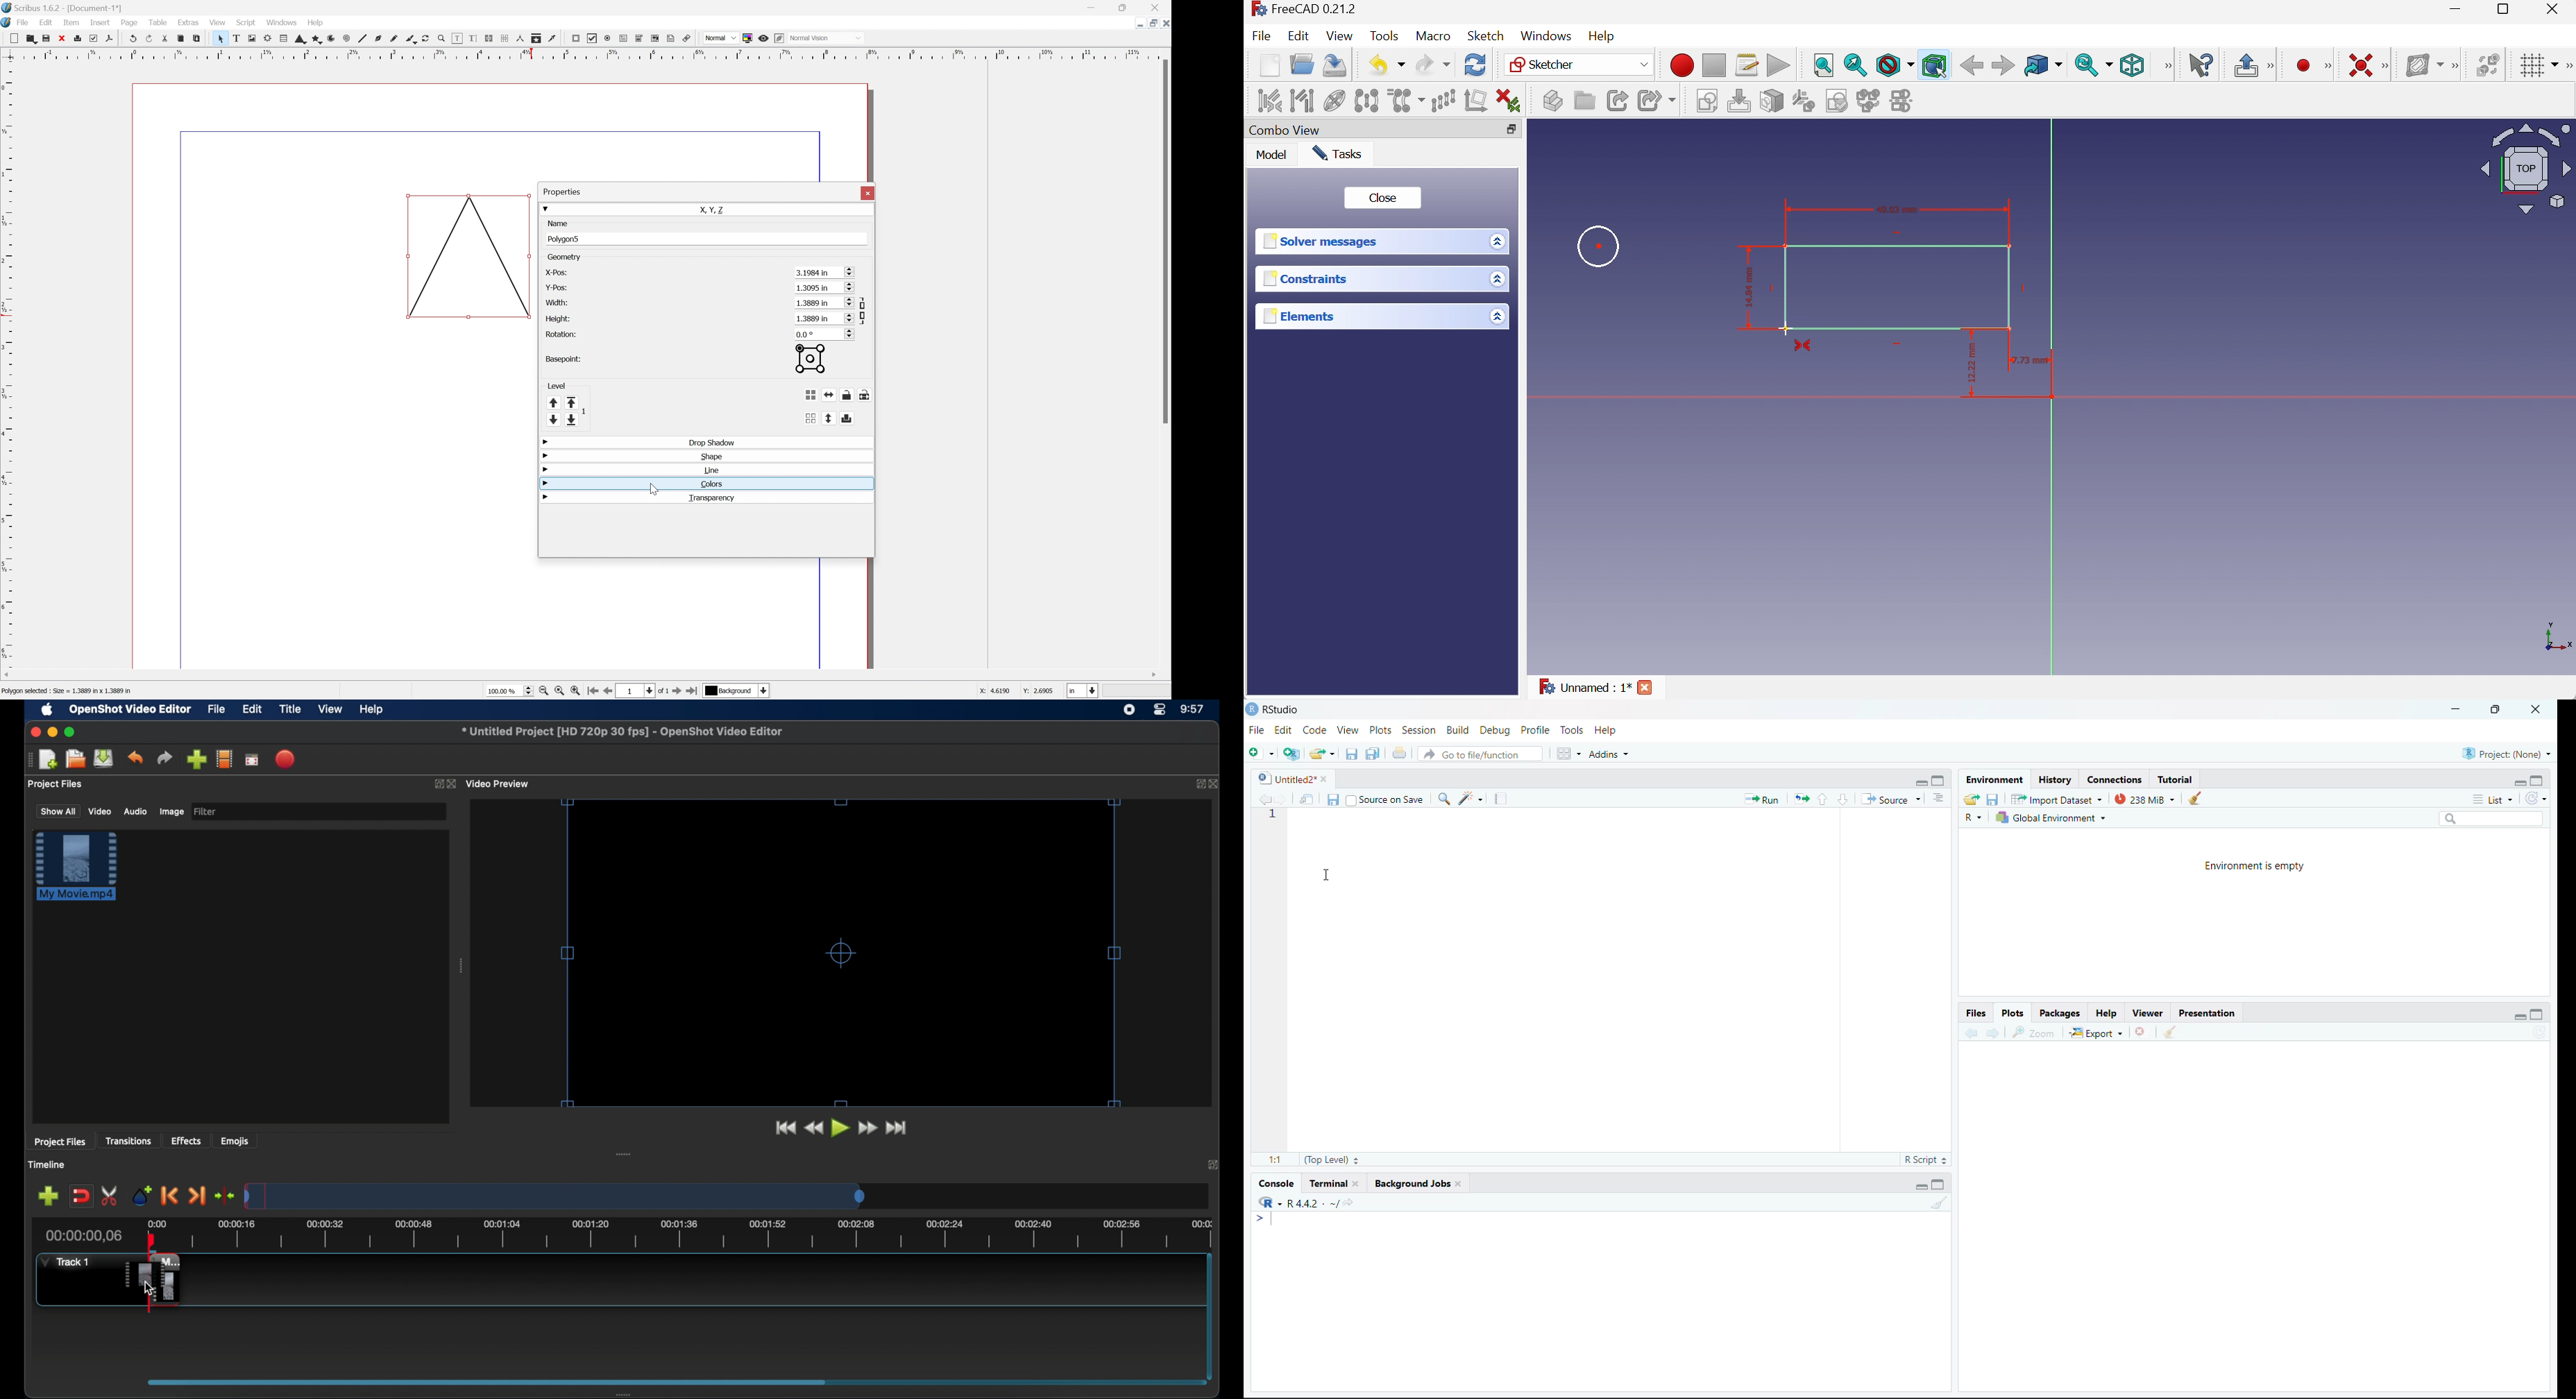 The height and width of the screenshot is (1400, 2576). Describe the element at coordinates (440, 38) in the screenshot. I see `Zoom in or out` at that location.